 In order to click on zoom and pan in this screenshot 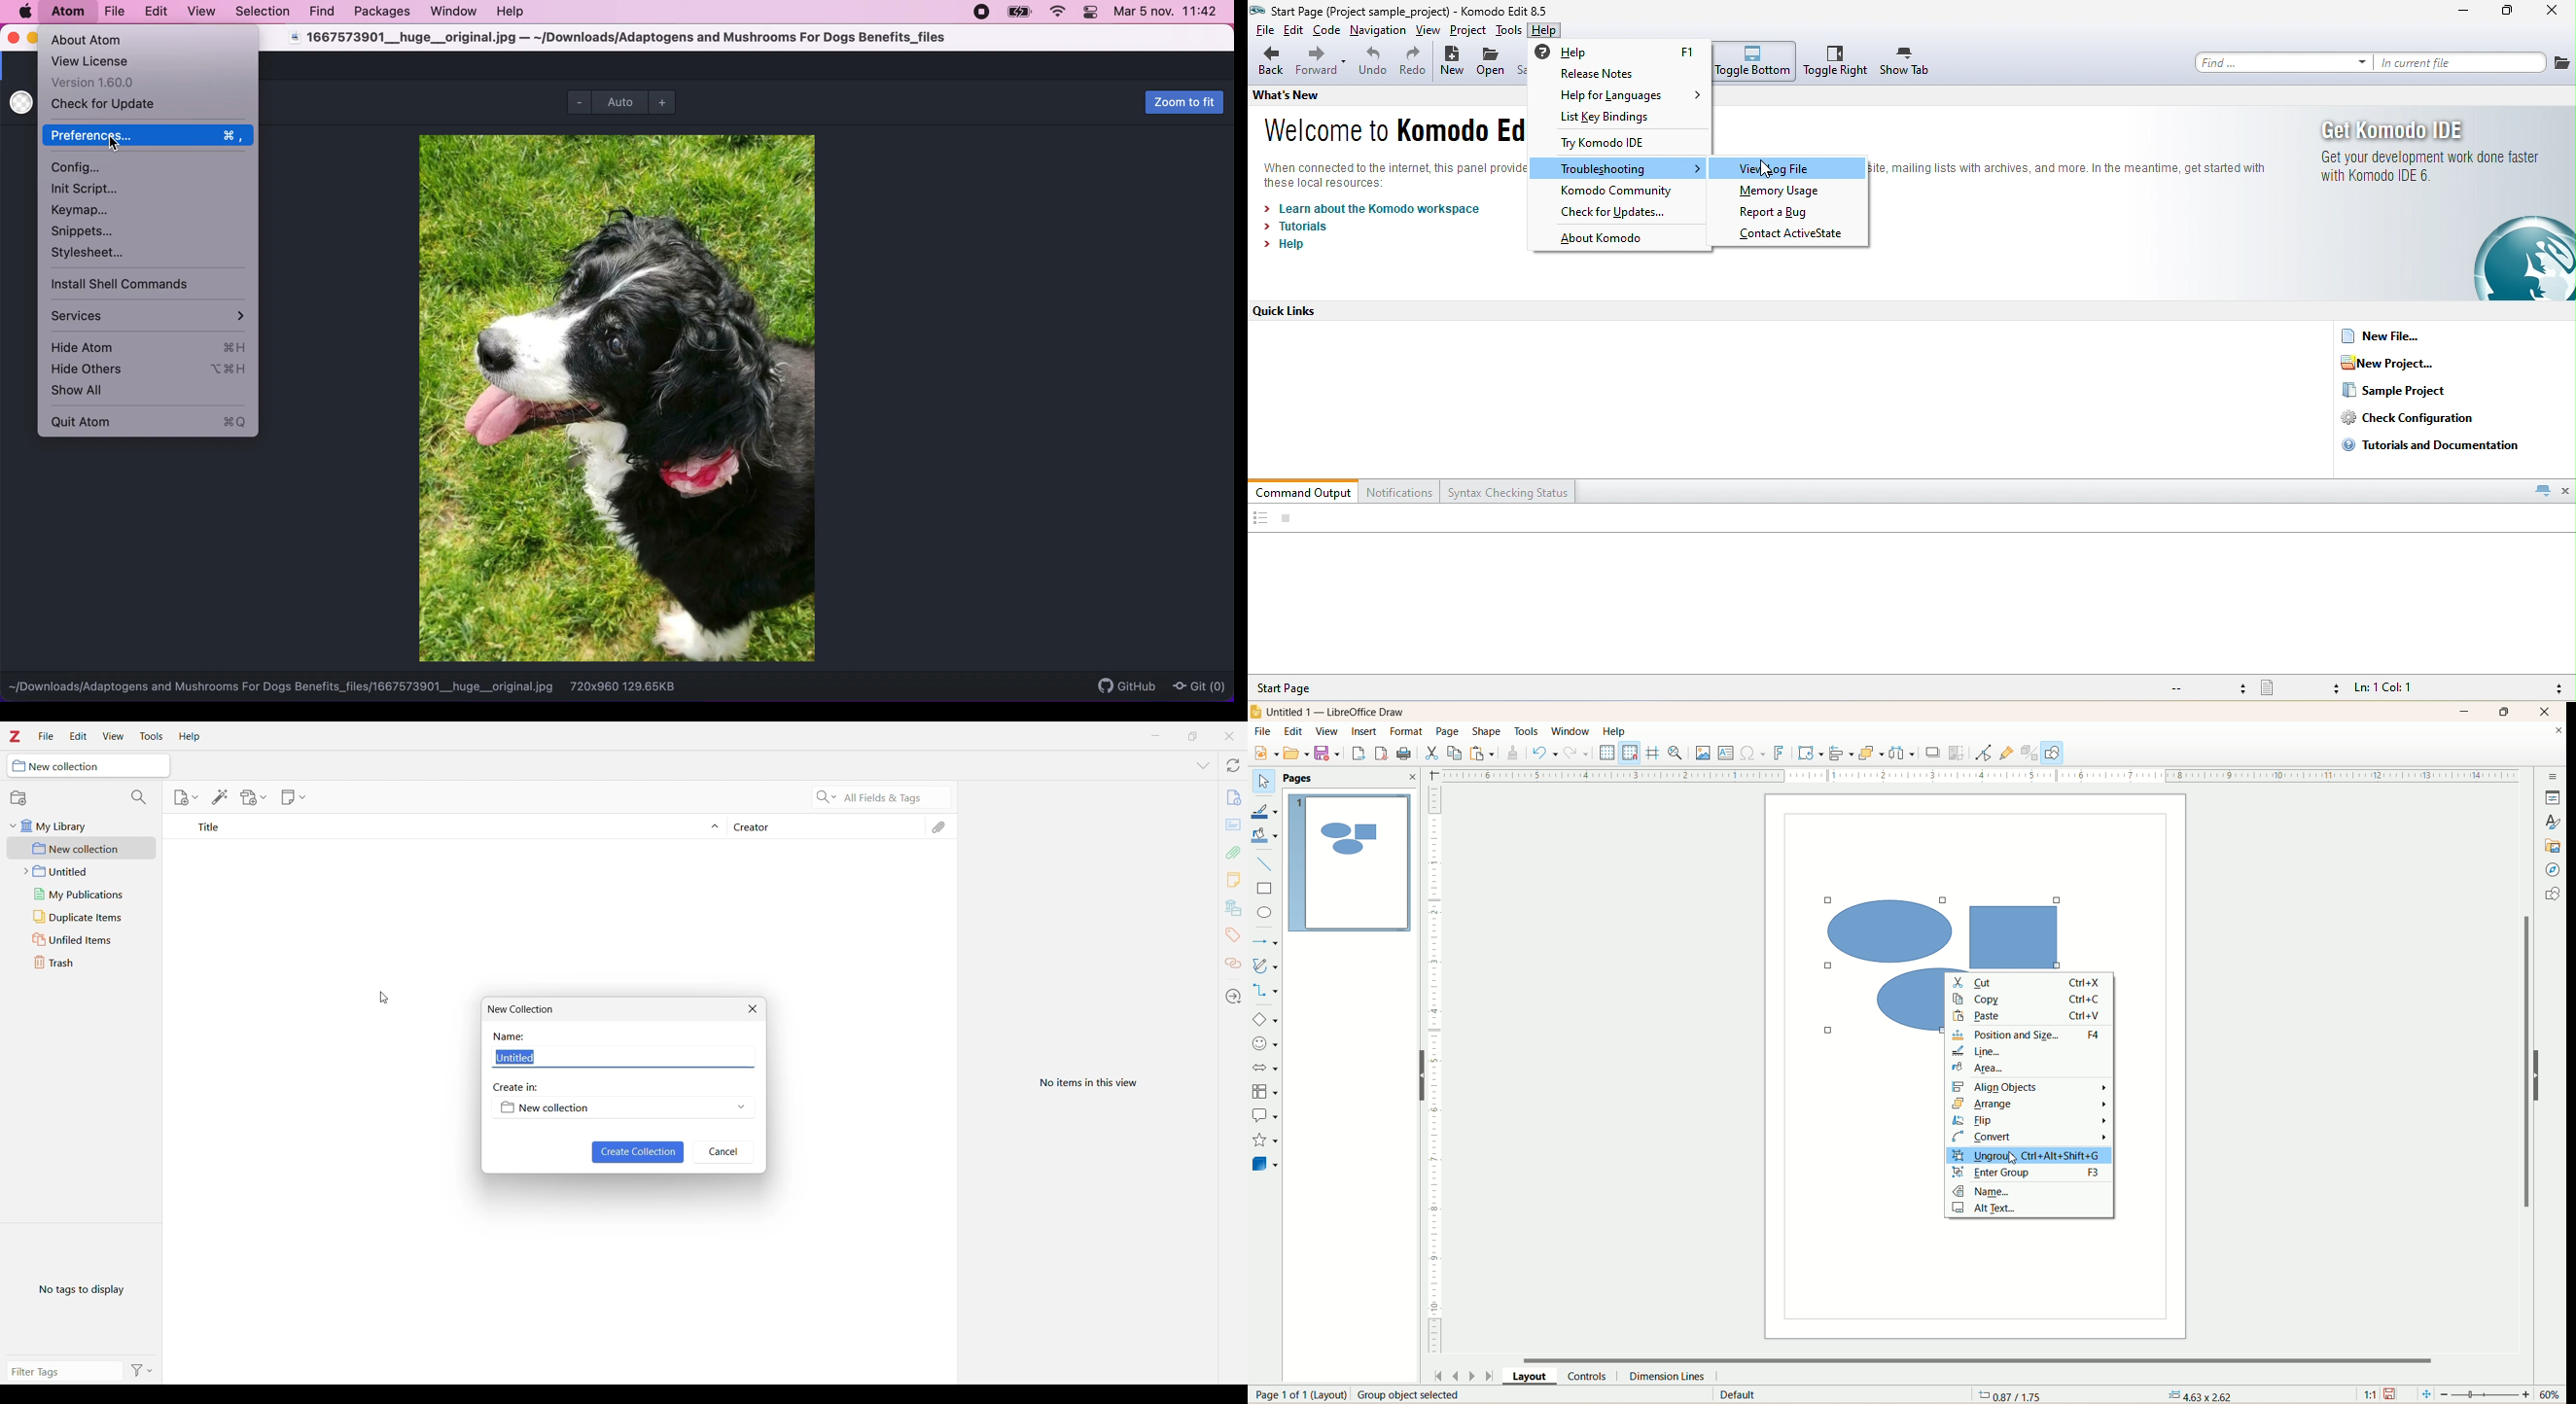, I will do `click(1678, 753)`.